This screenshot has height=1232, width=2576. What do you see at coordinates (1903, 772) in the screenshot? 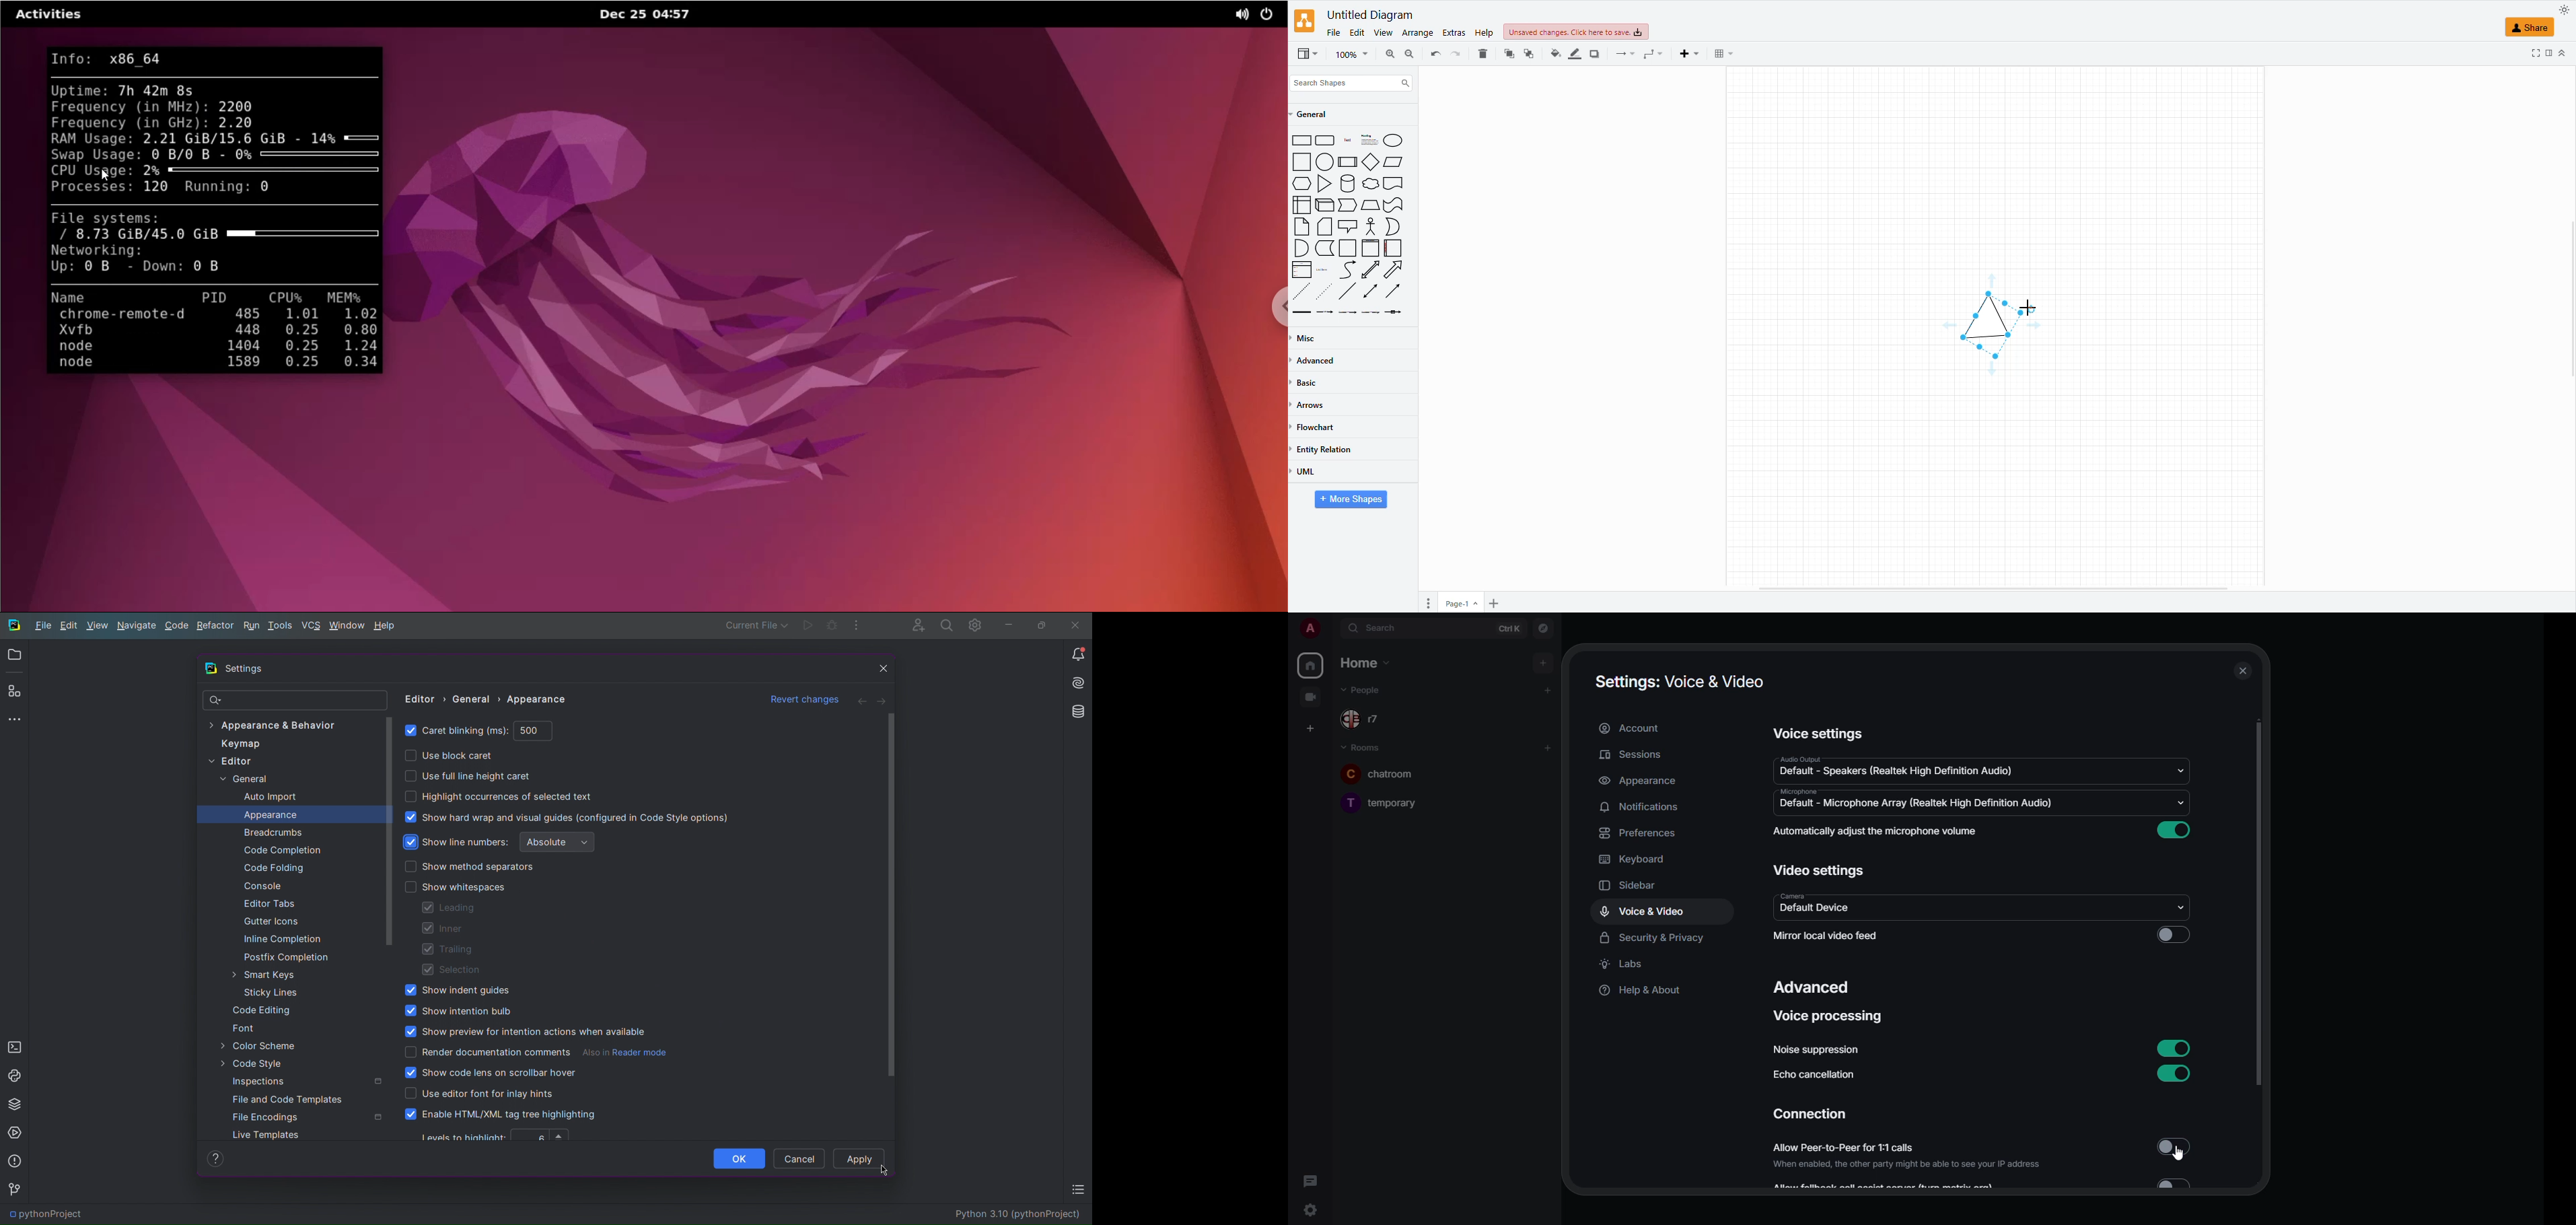
I see `default` at bounding box center [1903, 772].